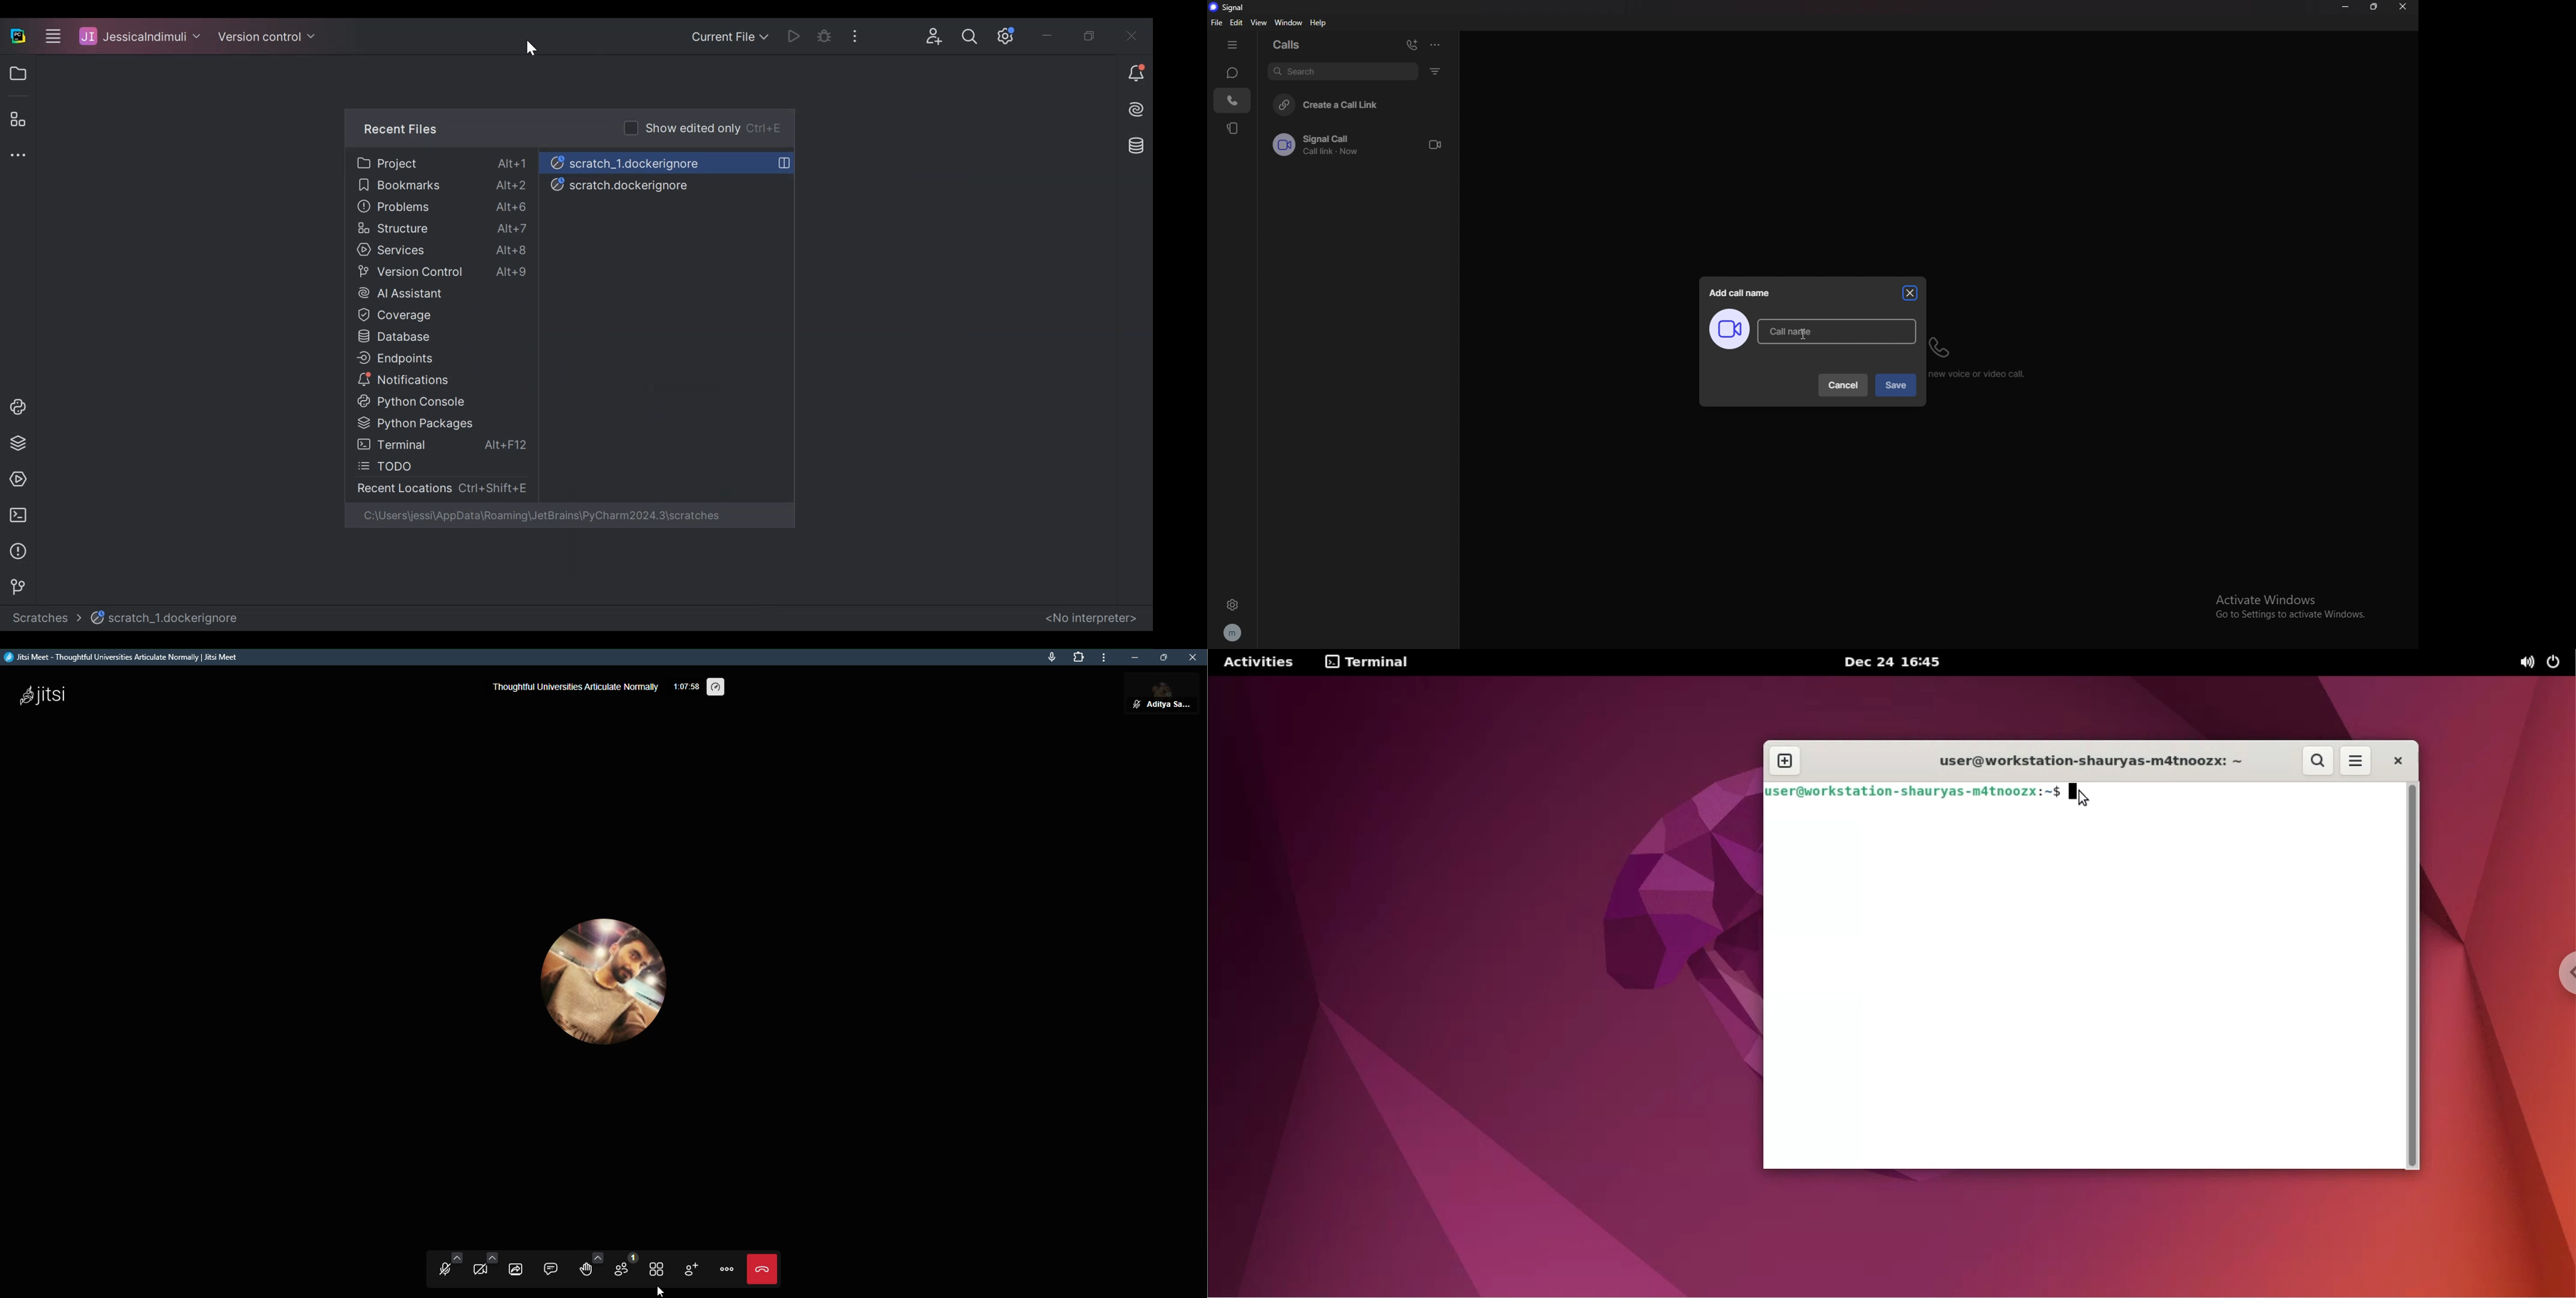  I want to click on Database, so click(434, 337).